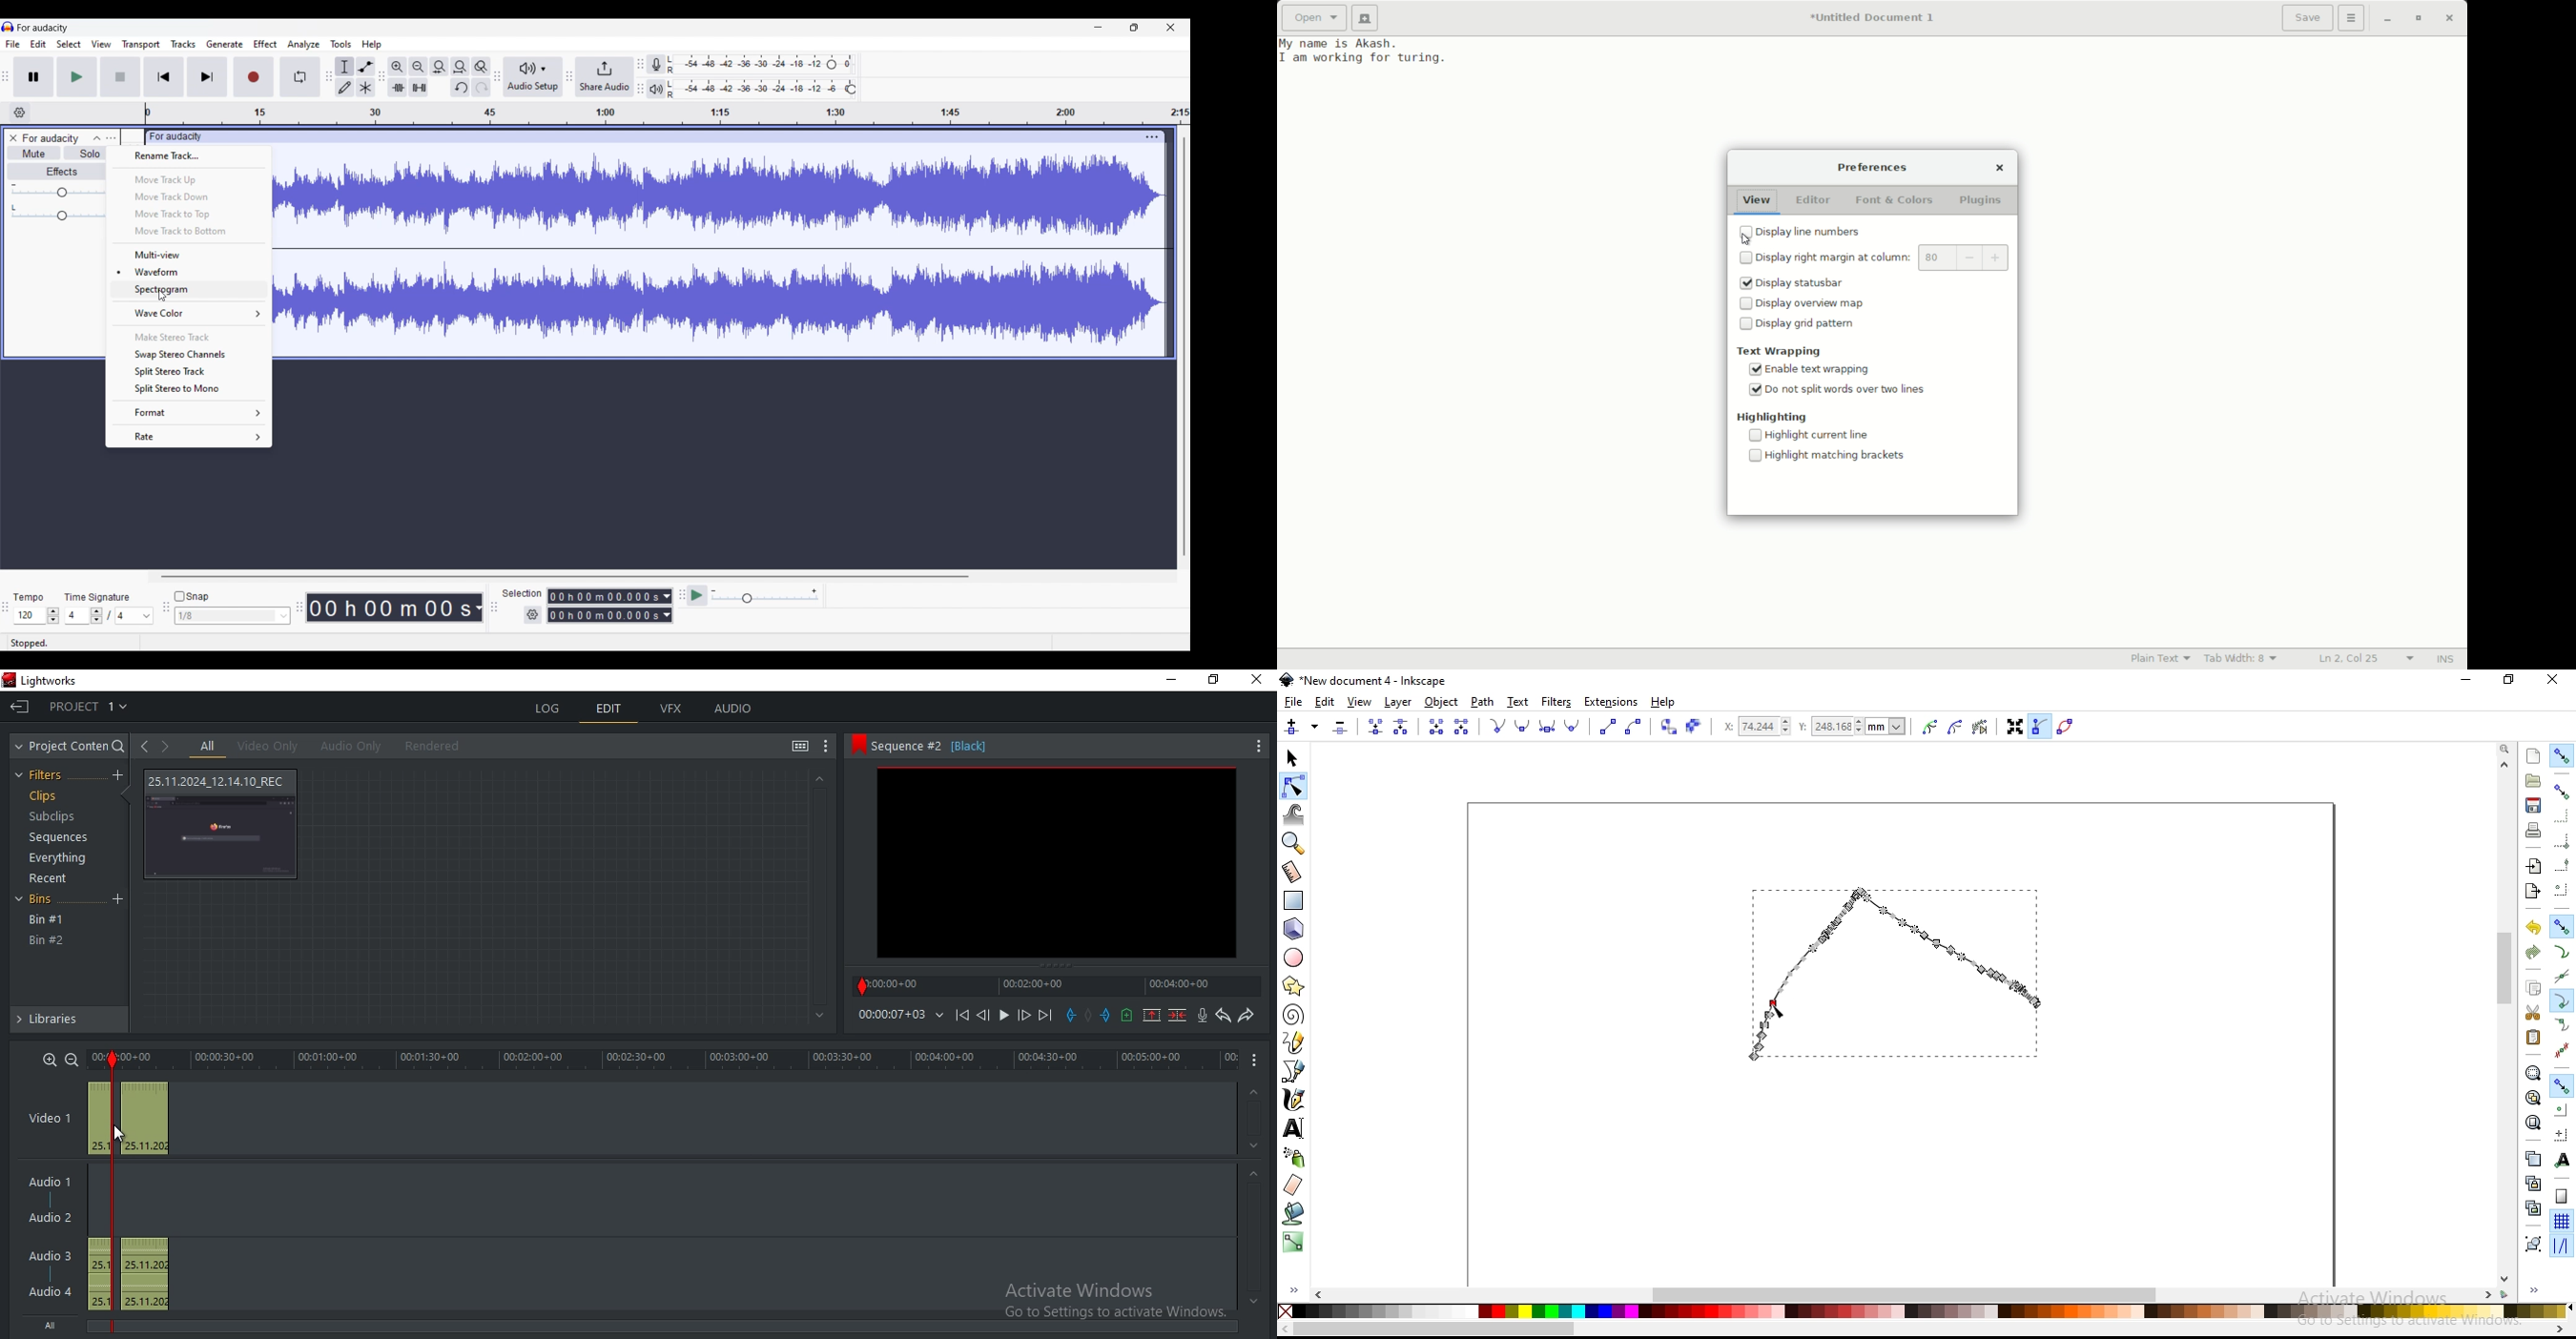  What do you see at coordinates (1462, 727) in the screenshot?
I see `delete segment between two non-endpoint nodes` at bounding box center [1462, 727].